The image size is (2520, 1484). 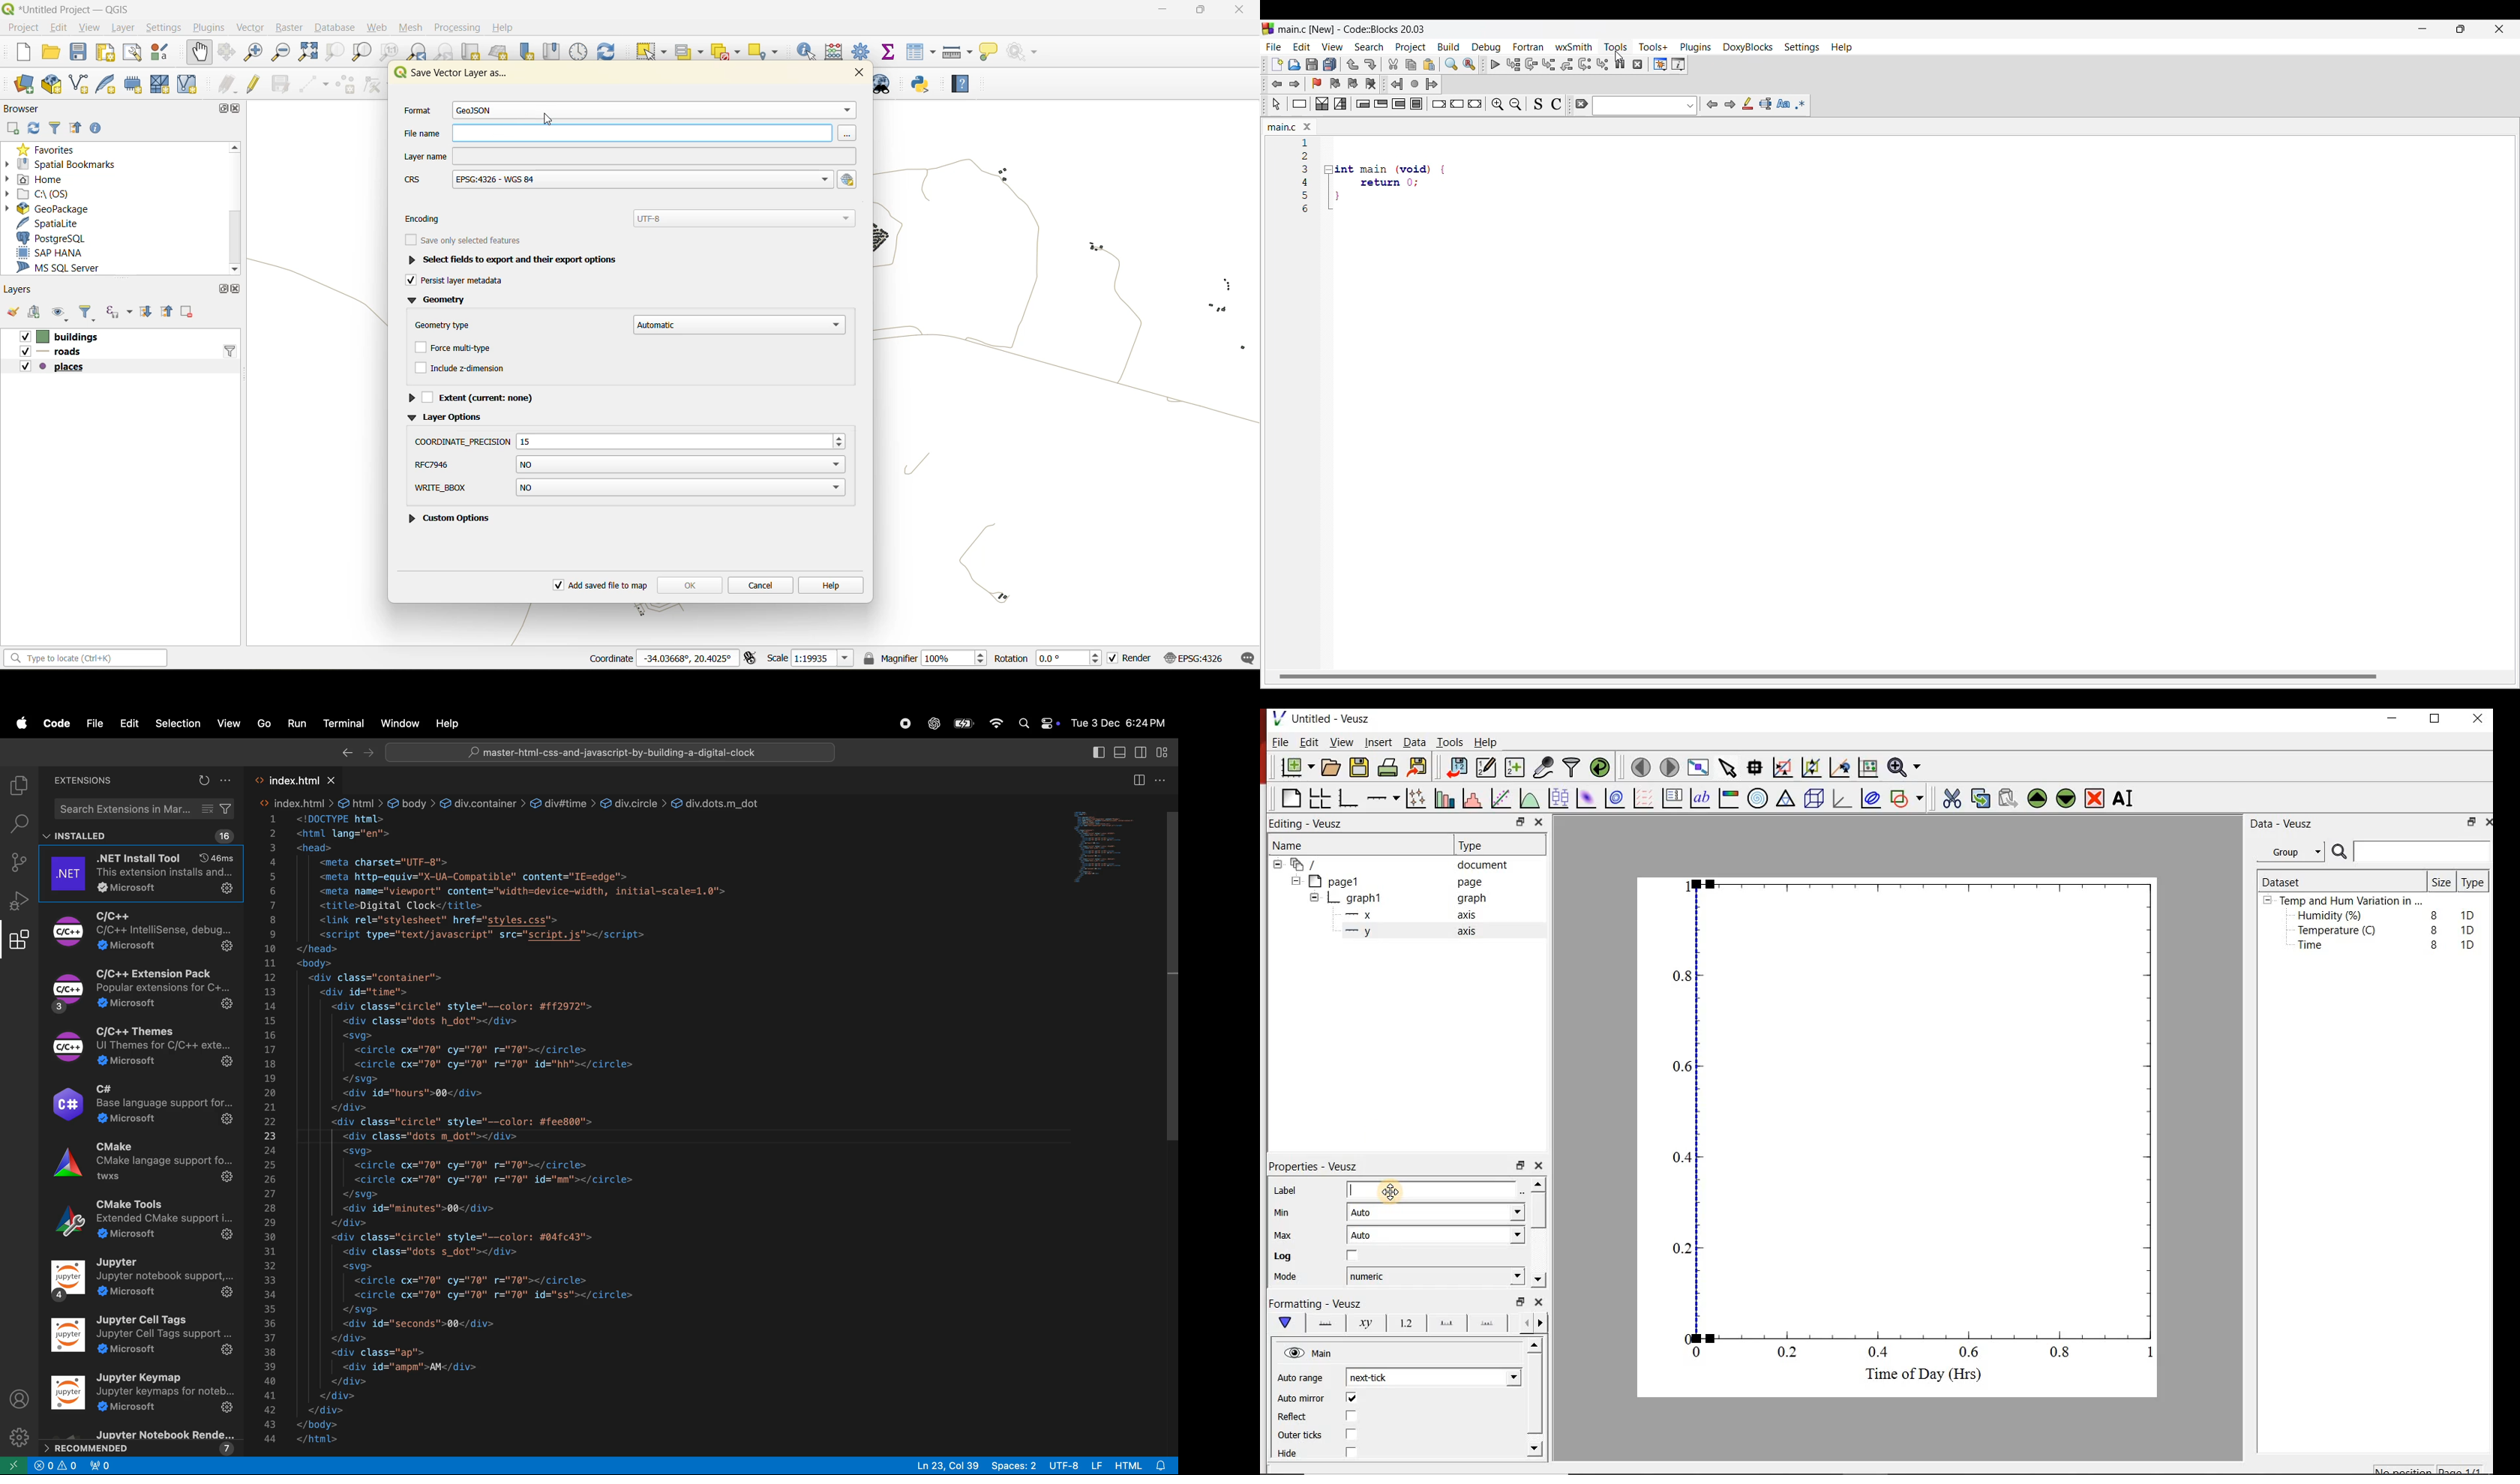 What do you see at coordinates (1276, 866) in the screenshot?
I see `hide sub menu` at bounding box center [1276, 866].